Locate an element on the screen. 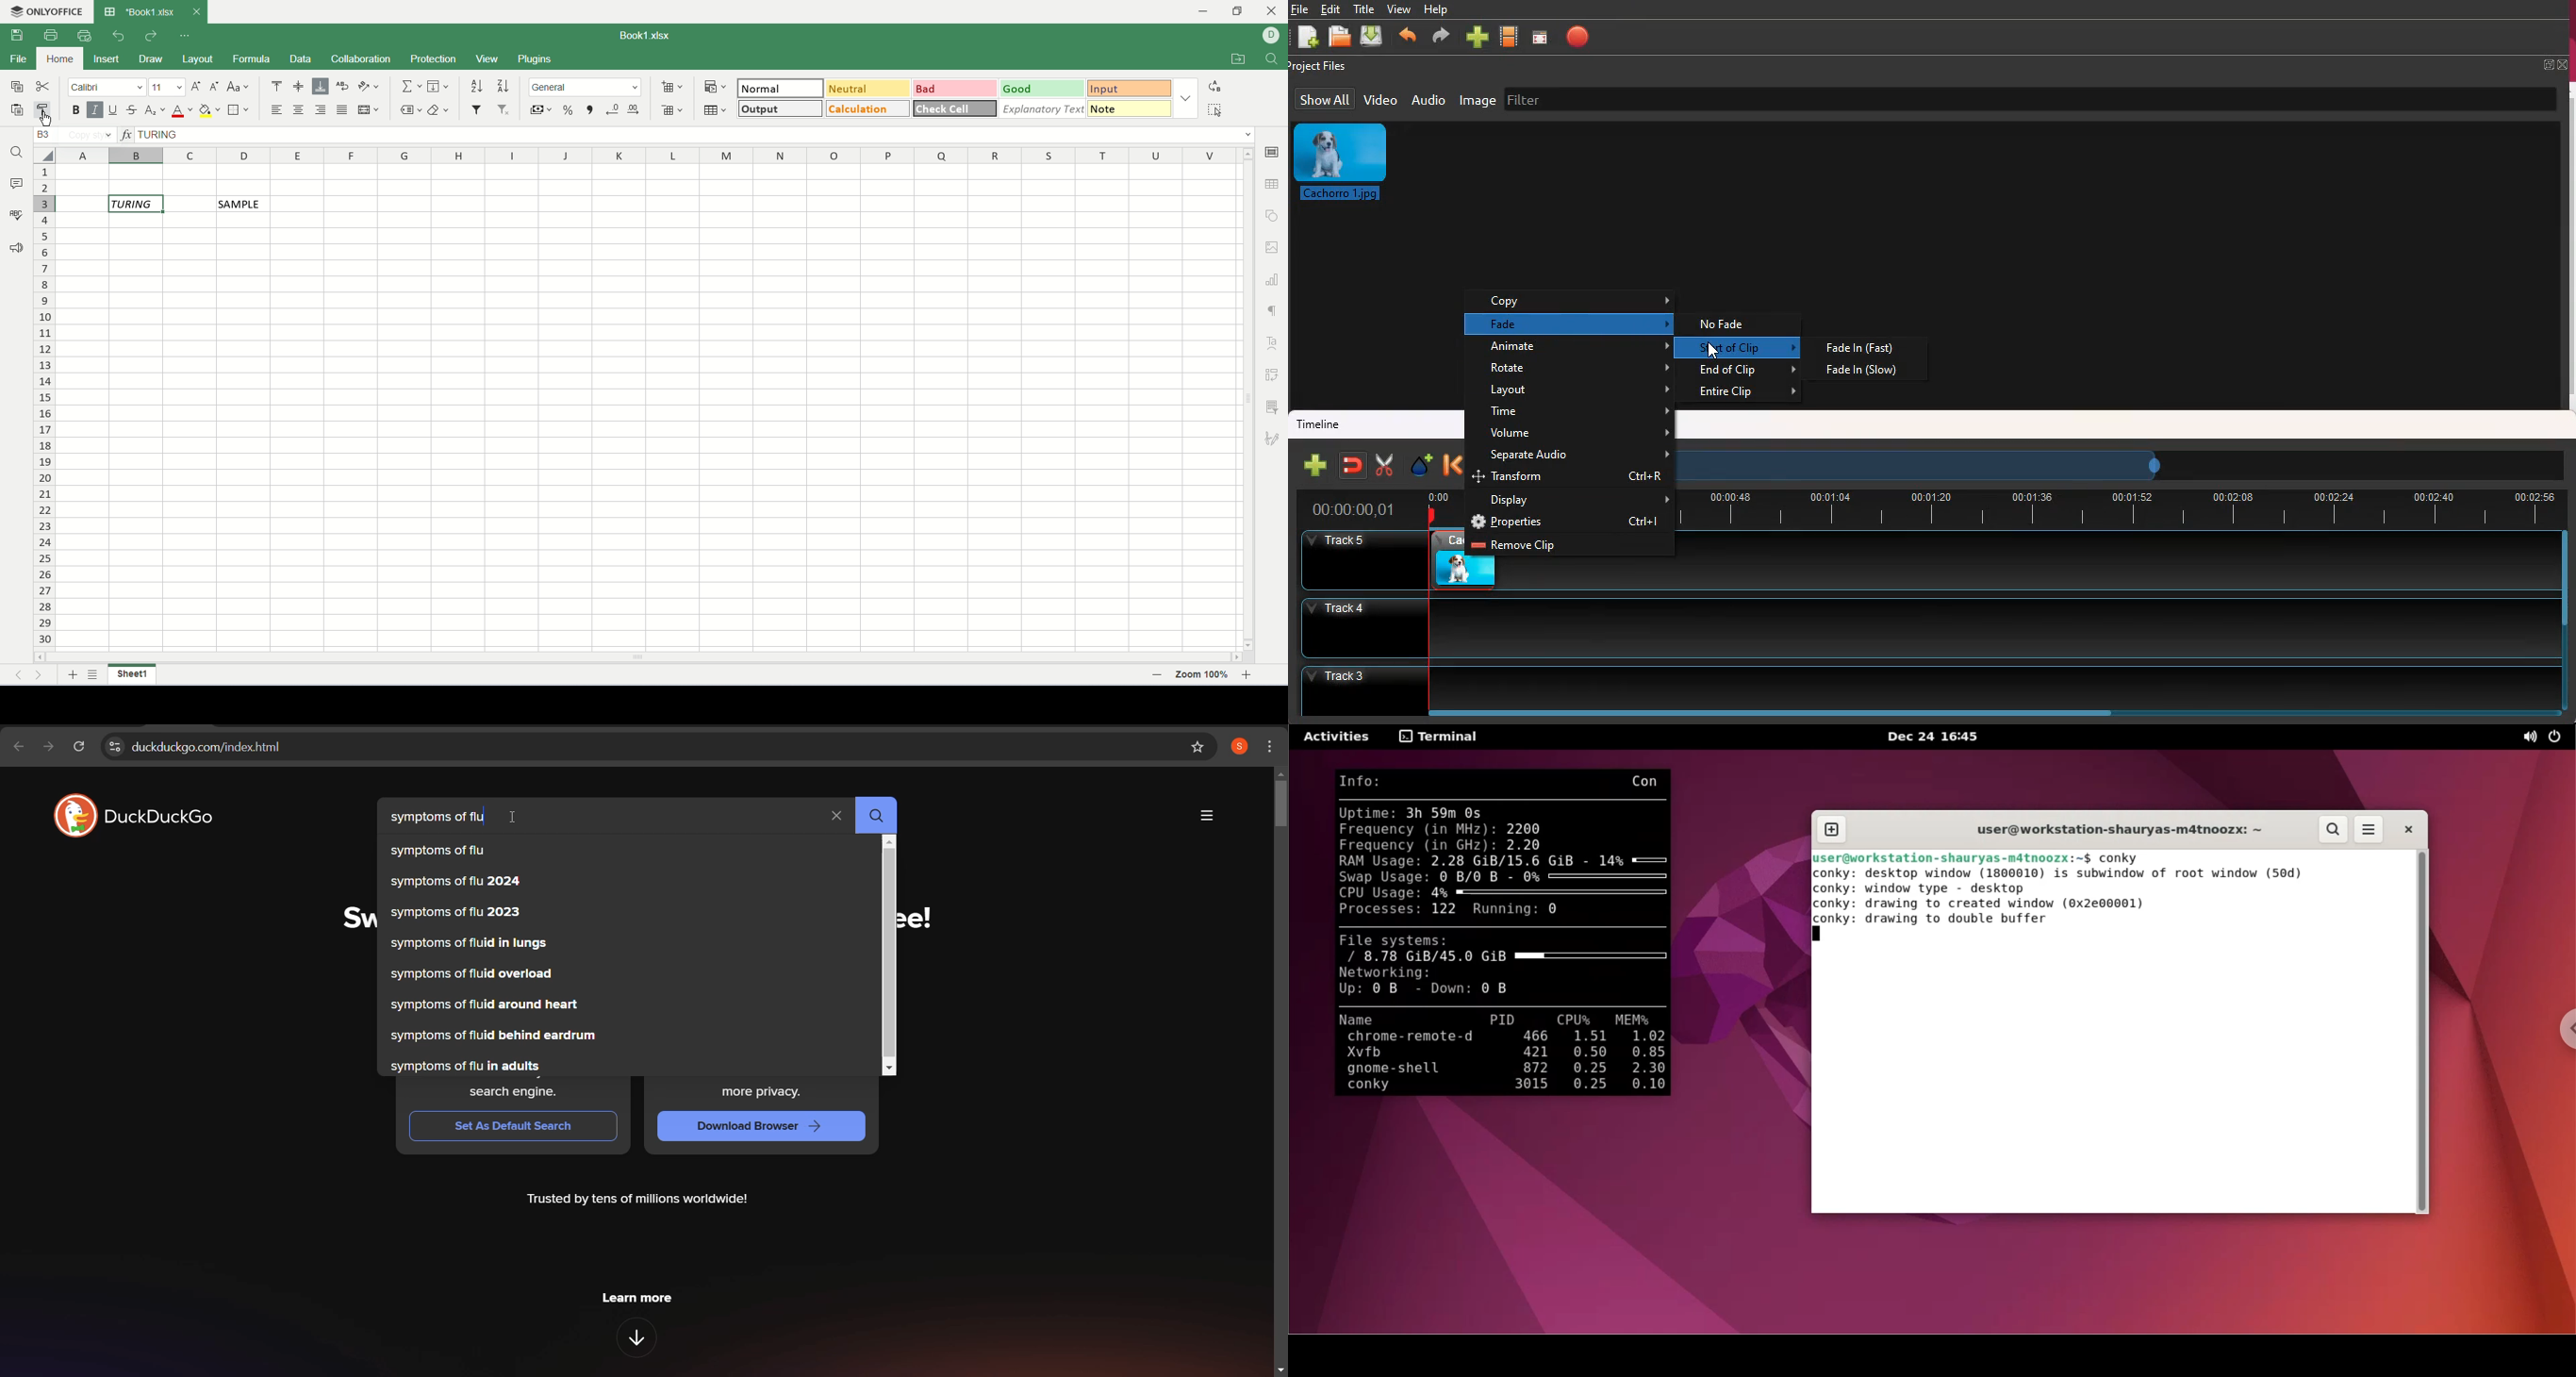  paragraph settings is located at coordinates (1273, 311).